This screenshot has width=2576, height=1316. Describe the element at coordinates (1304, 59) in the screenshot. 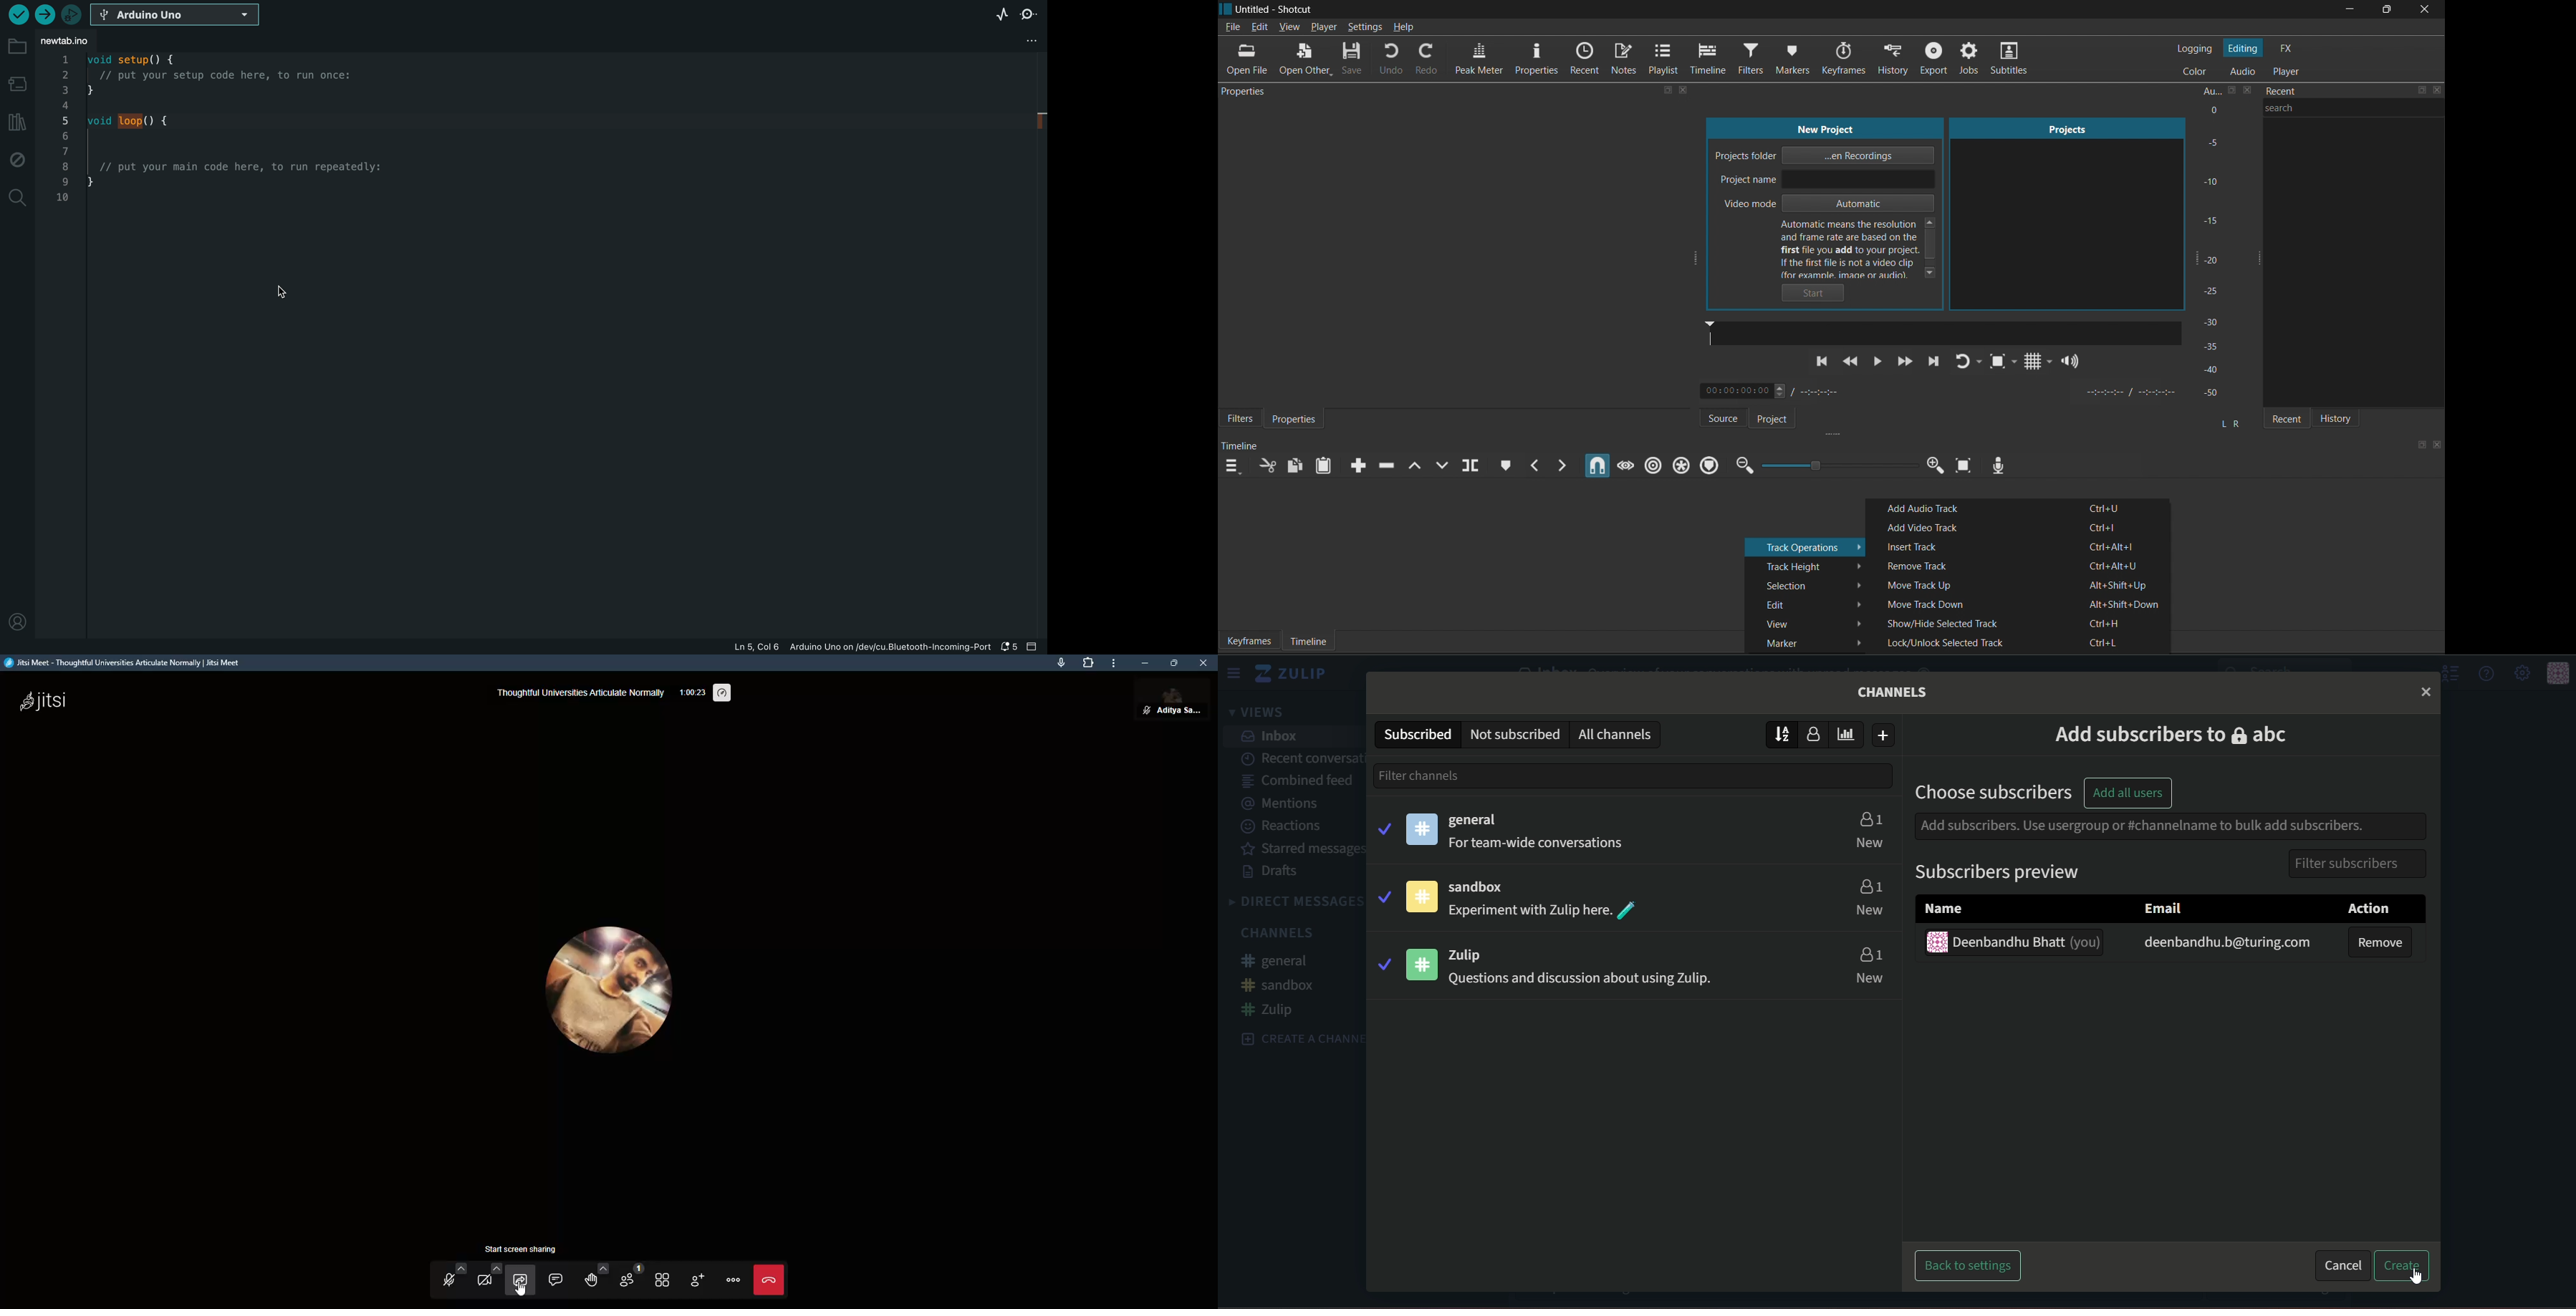

I see `Open Others` at that location.